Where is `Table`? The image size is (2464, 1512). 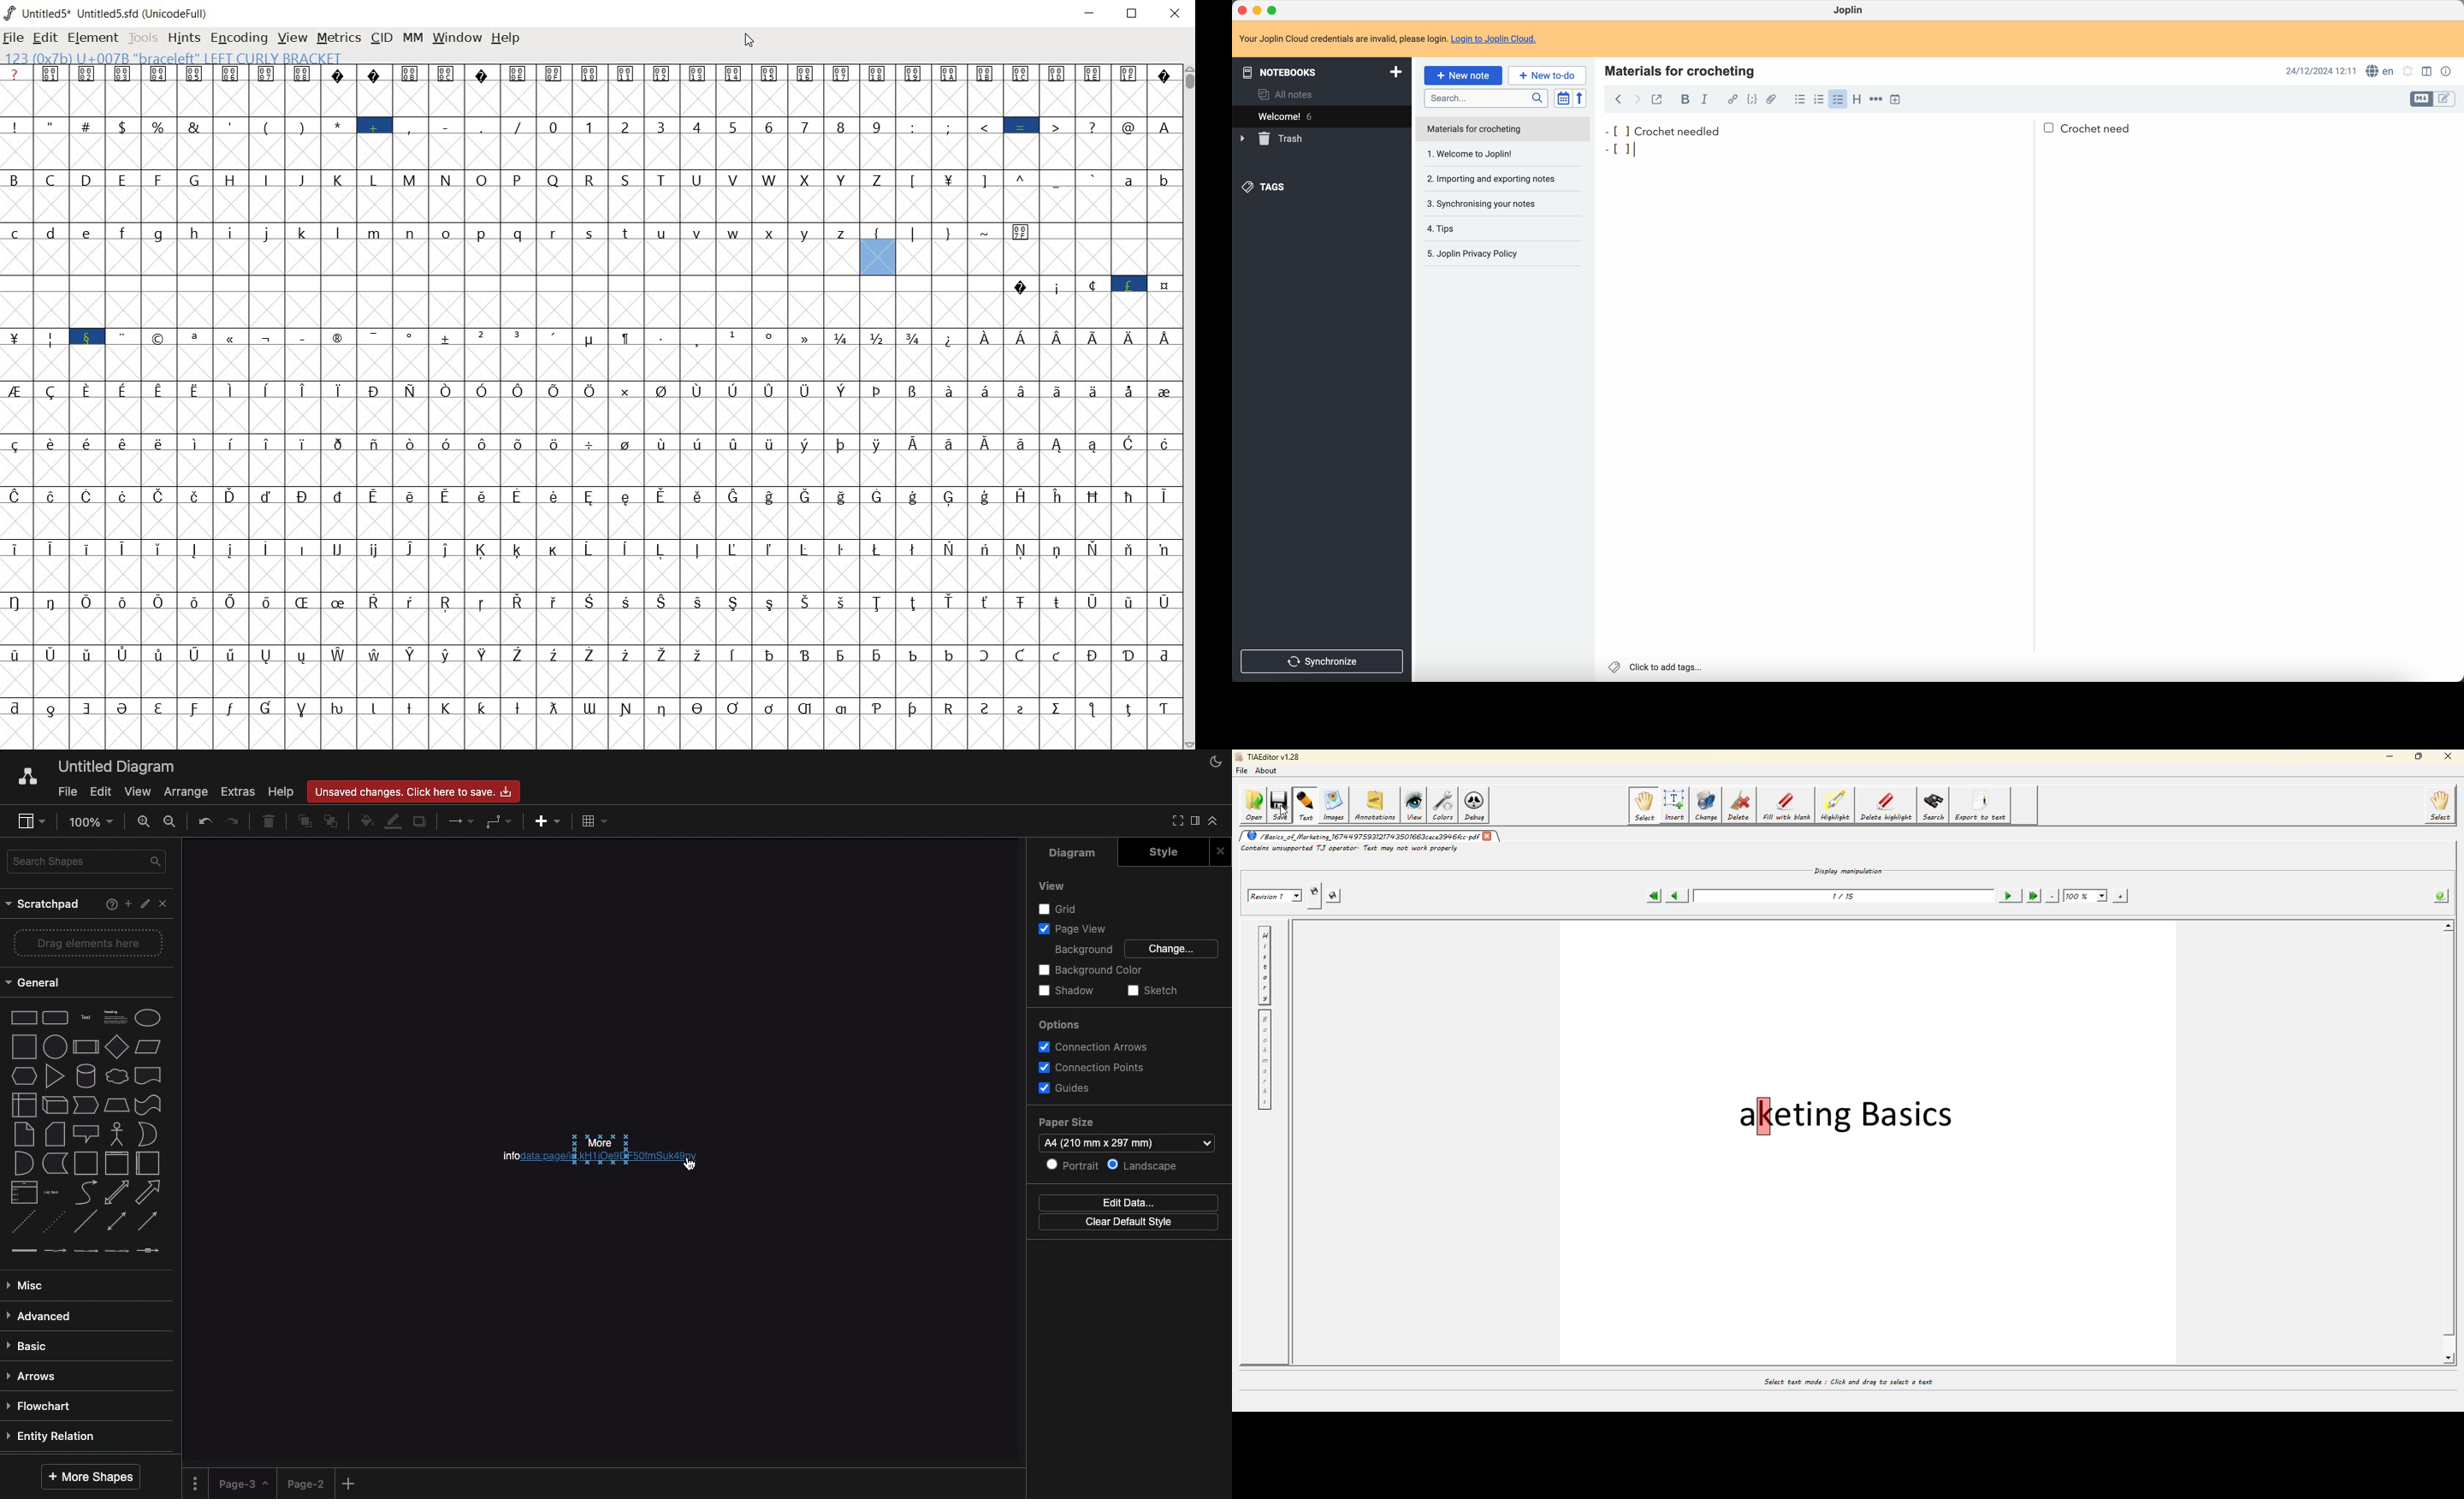
Table is located at coordinates (595, 821).